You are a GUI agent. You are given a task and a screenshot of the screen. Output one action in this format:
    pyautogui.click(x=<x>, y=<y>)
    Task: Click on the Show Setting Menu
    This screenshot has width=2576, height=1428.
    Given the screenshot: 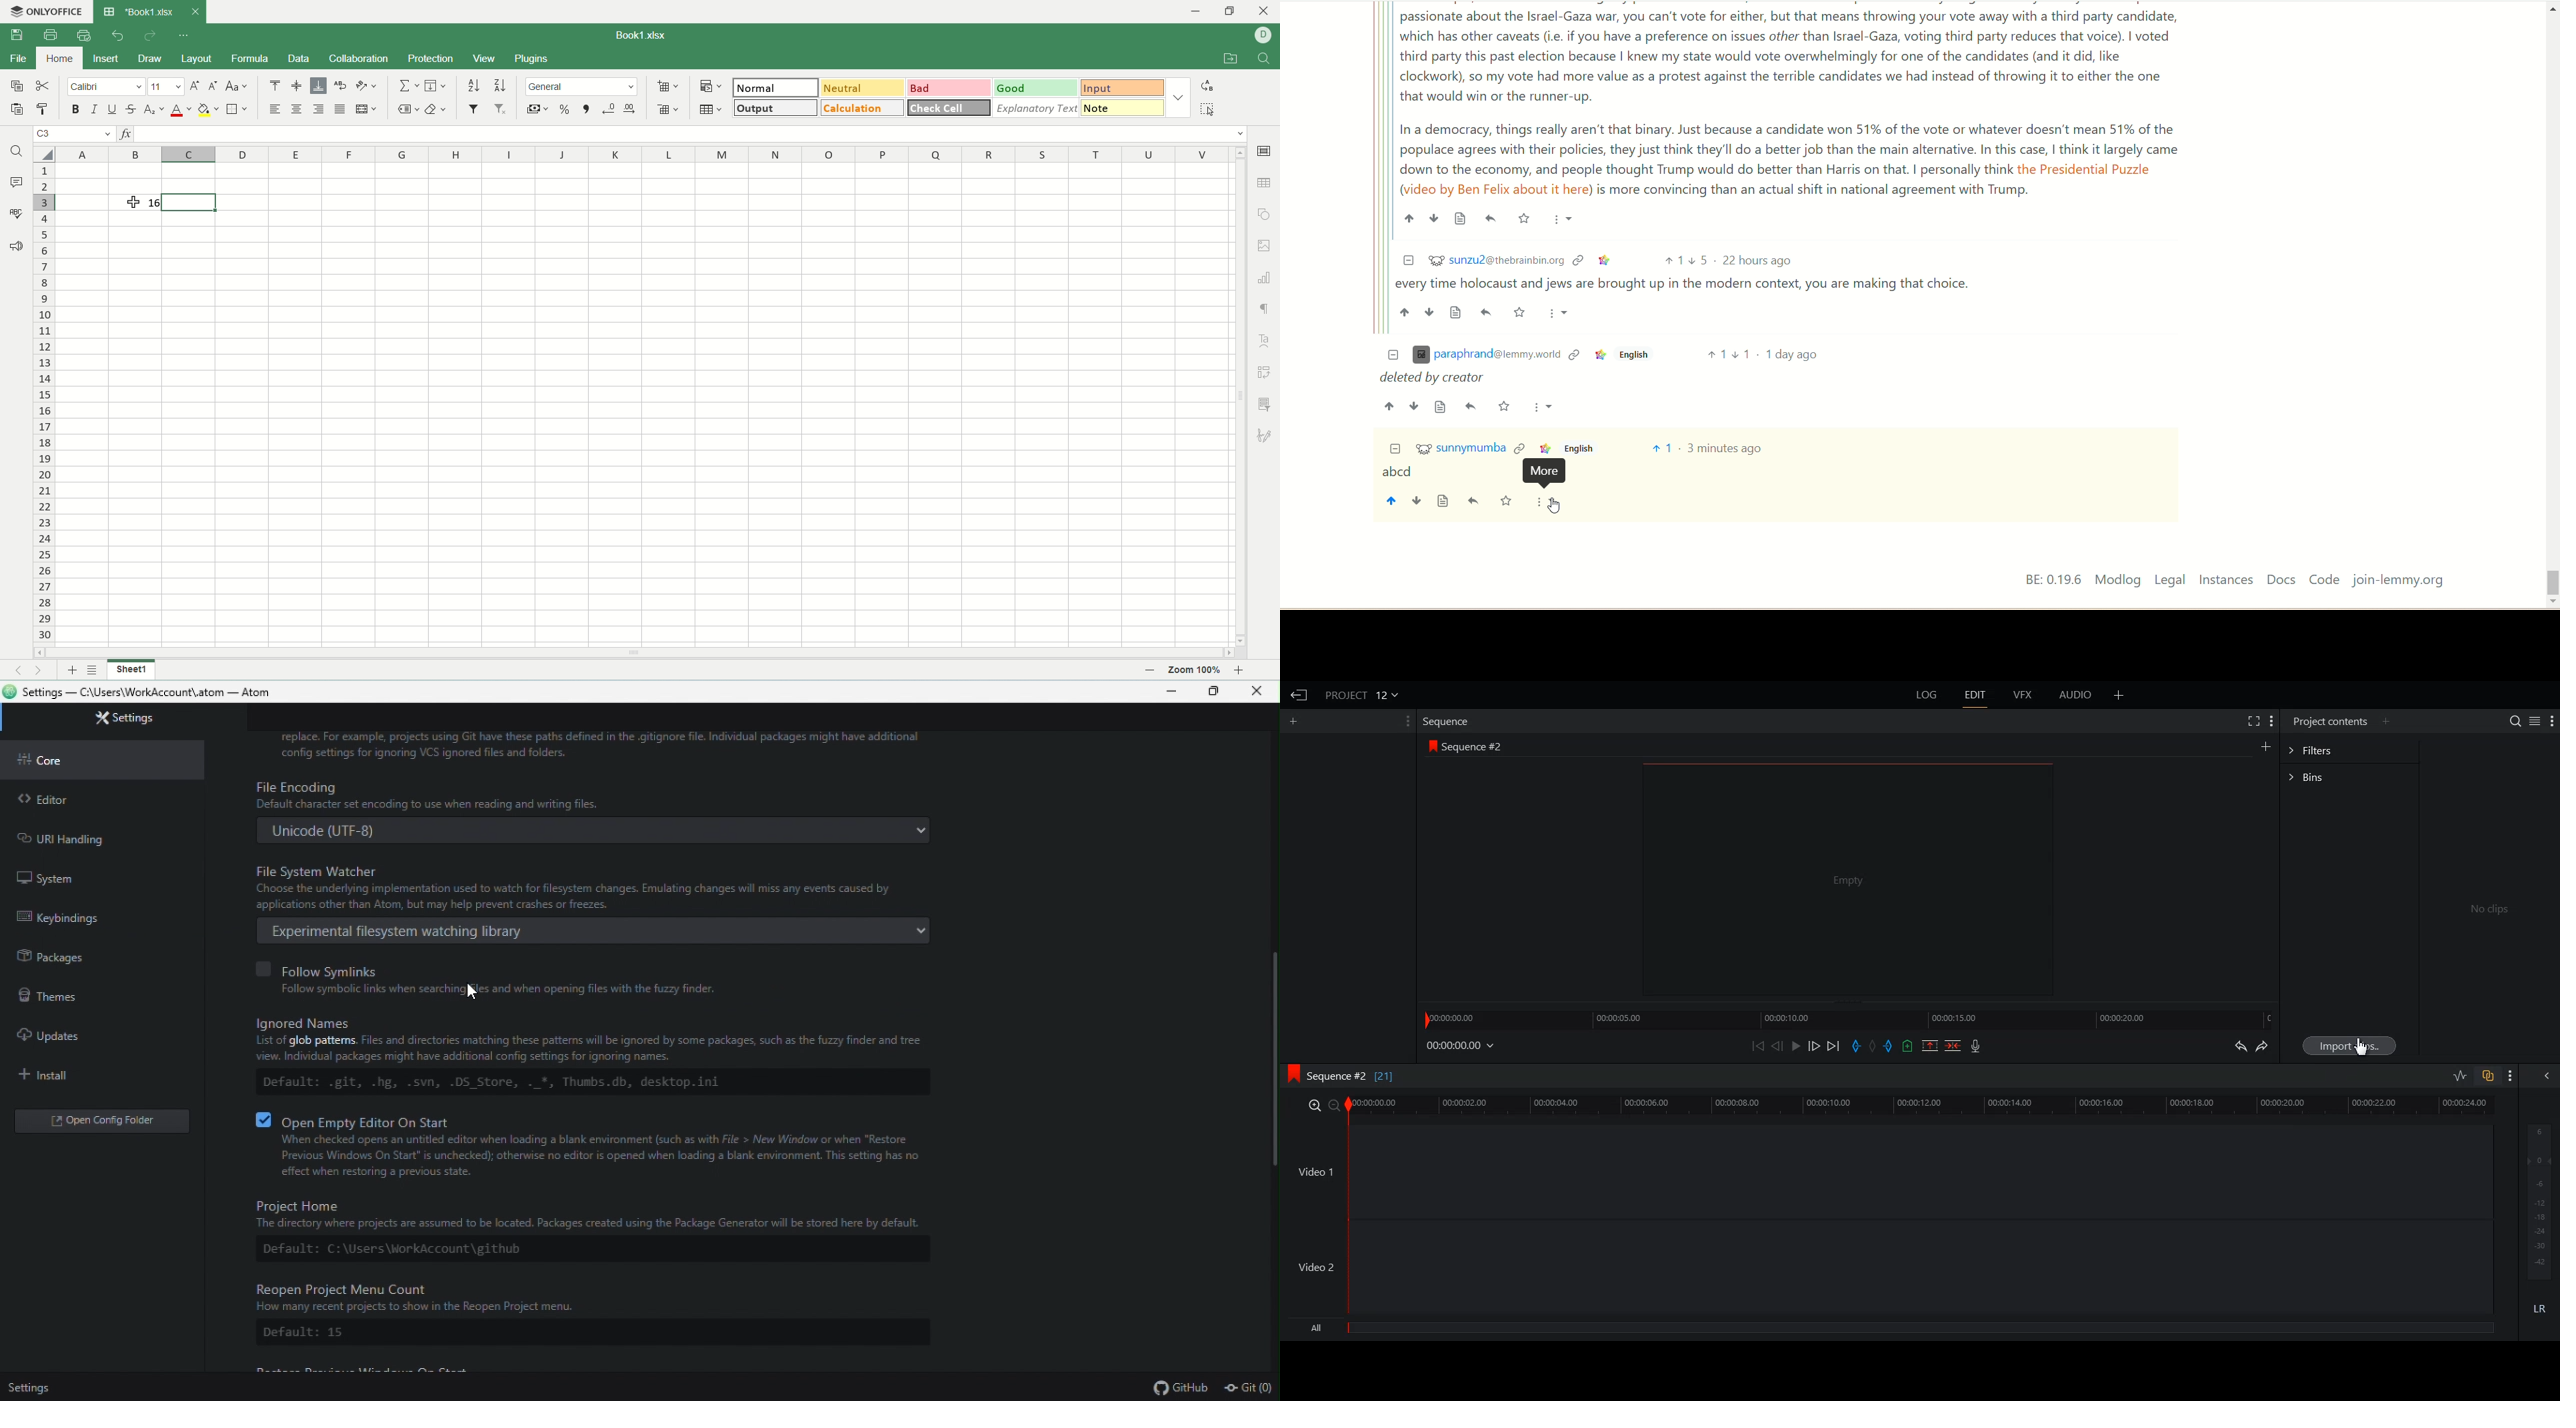 What is the action you would take?
    pyautogui.click(x=2272, y=722)
    